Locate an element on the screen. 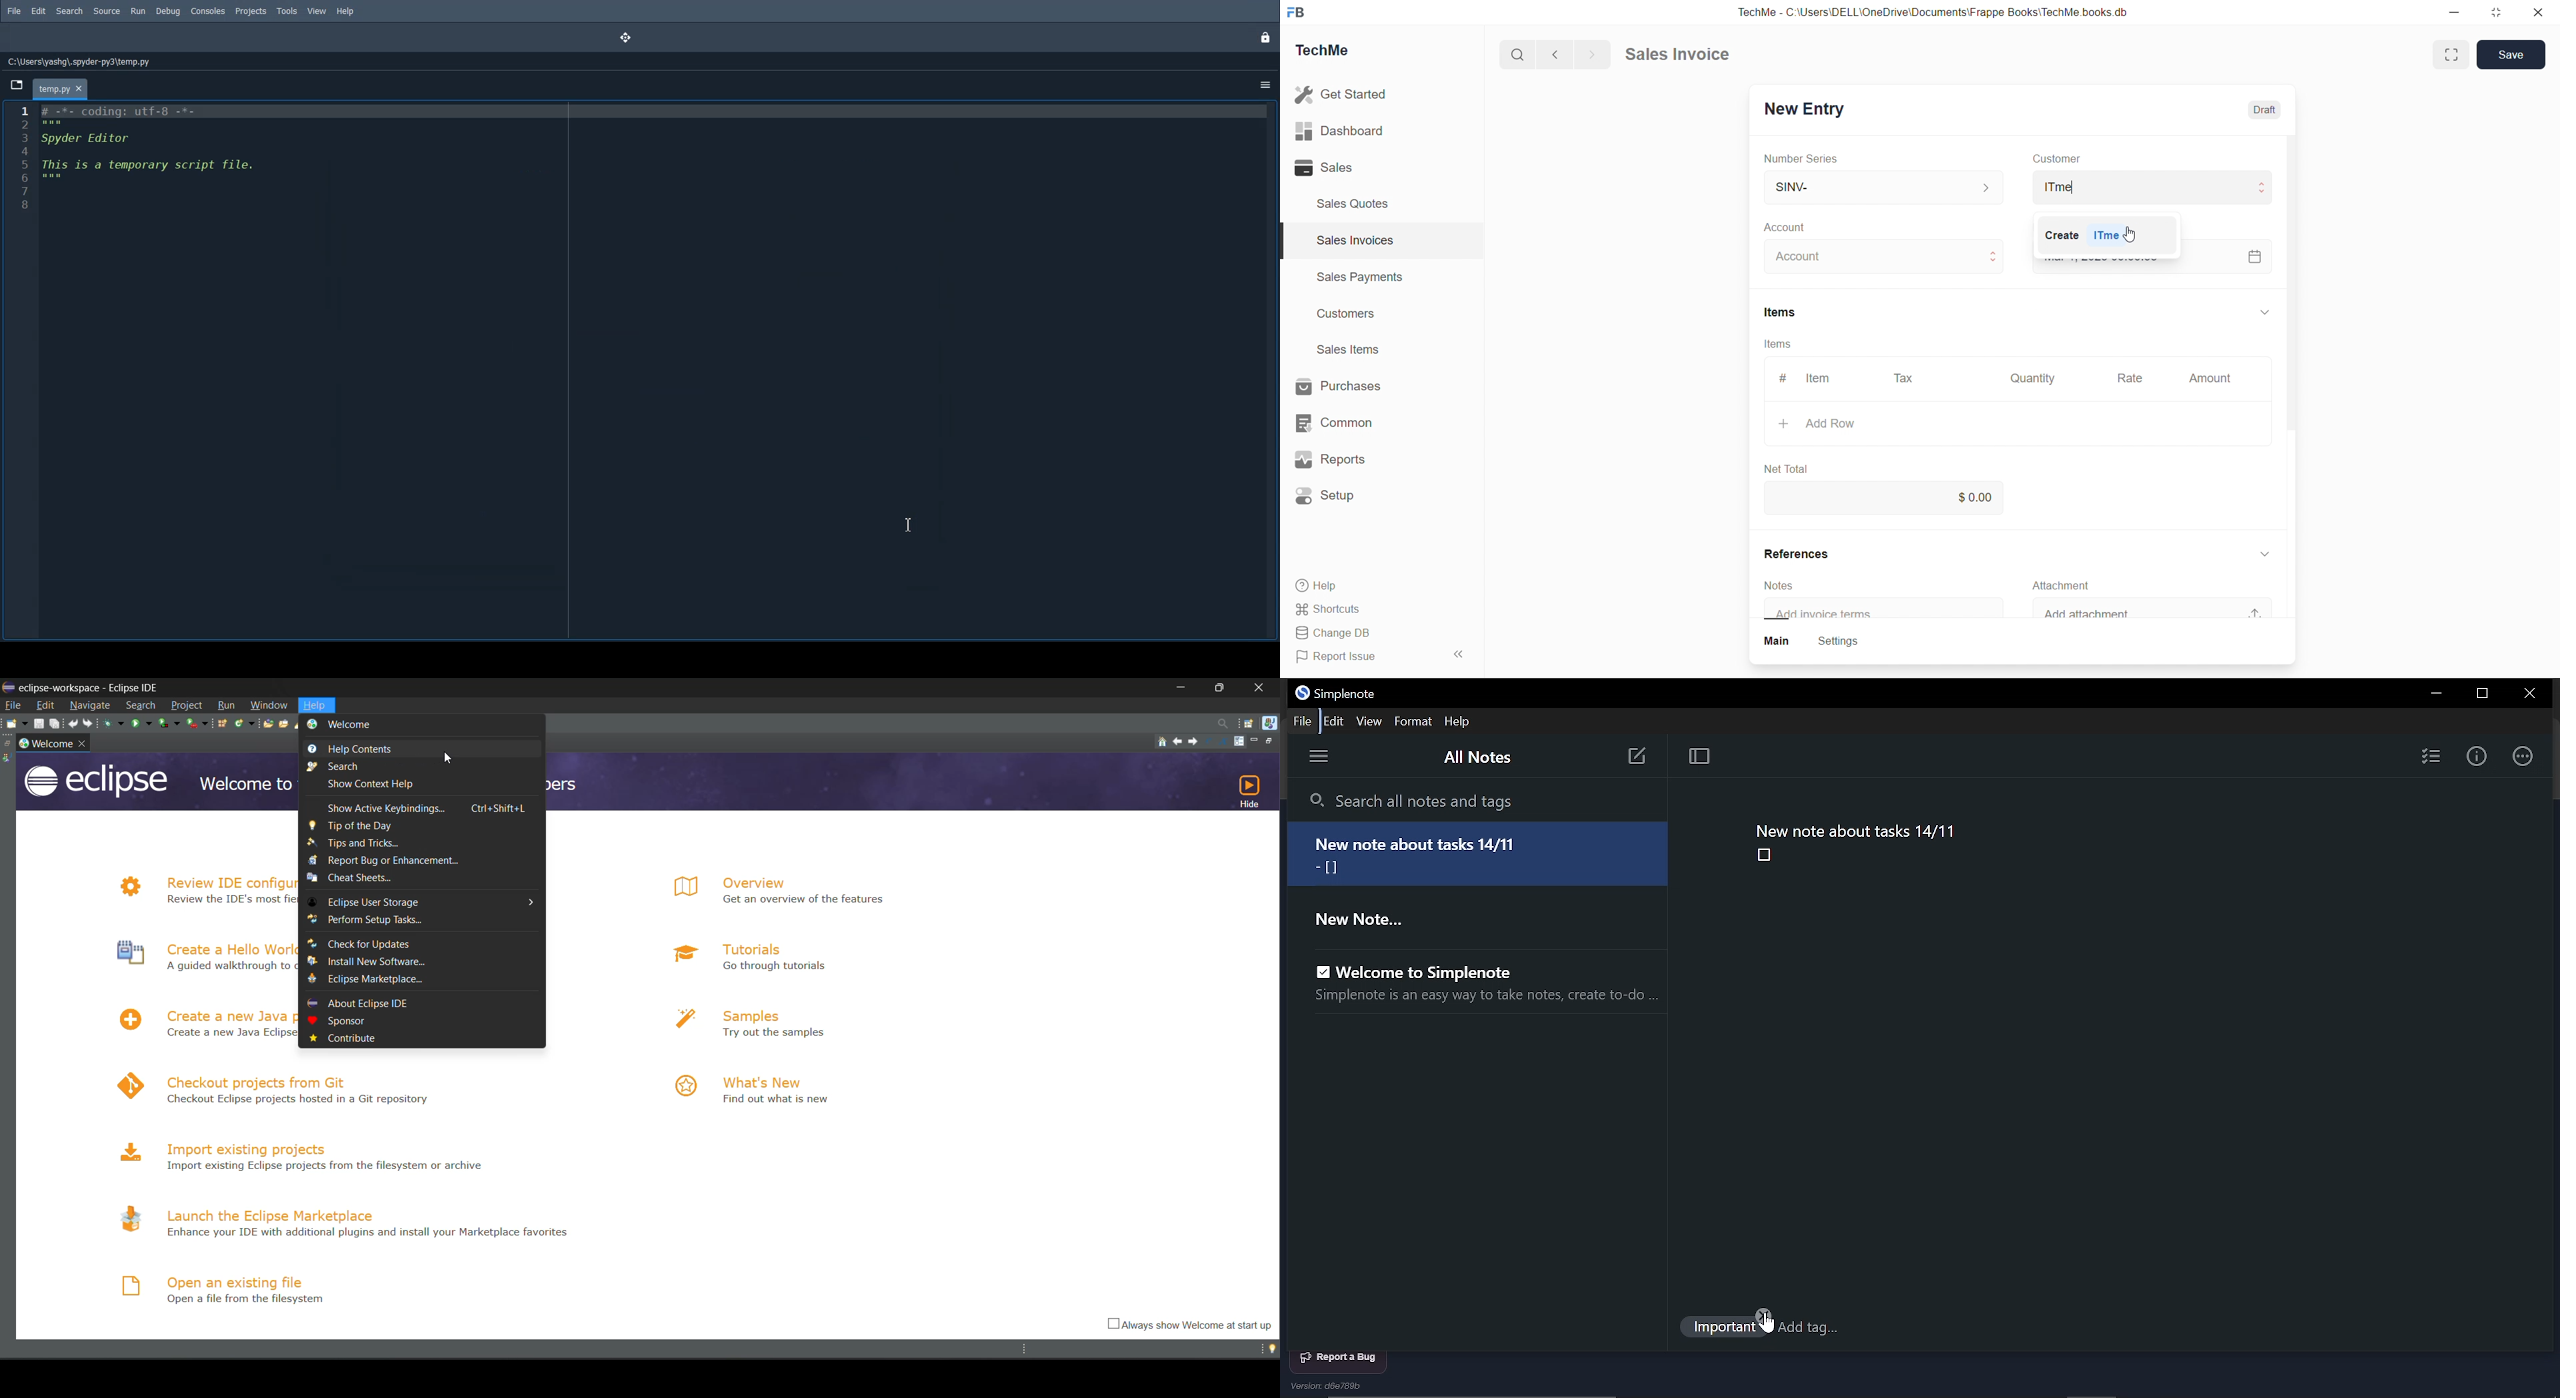   Help is located at coordinates (1323, 588).